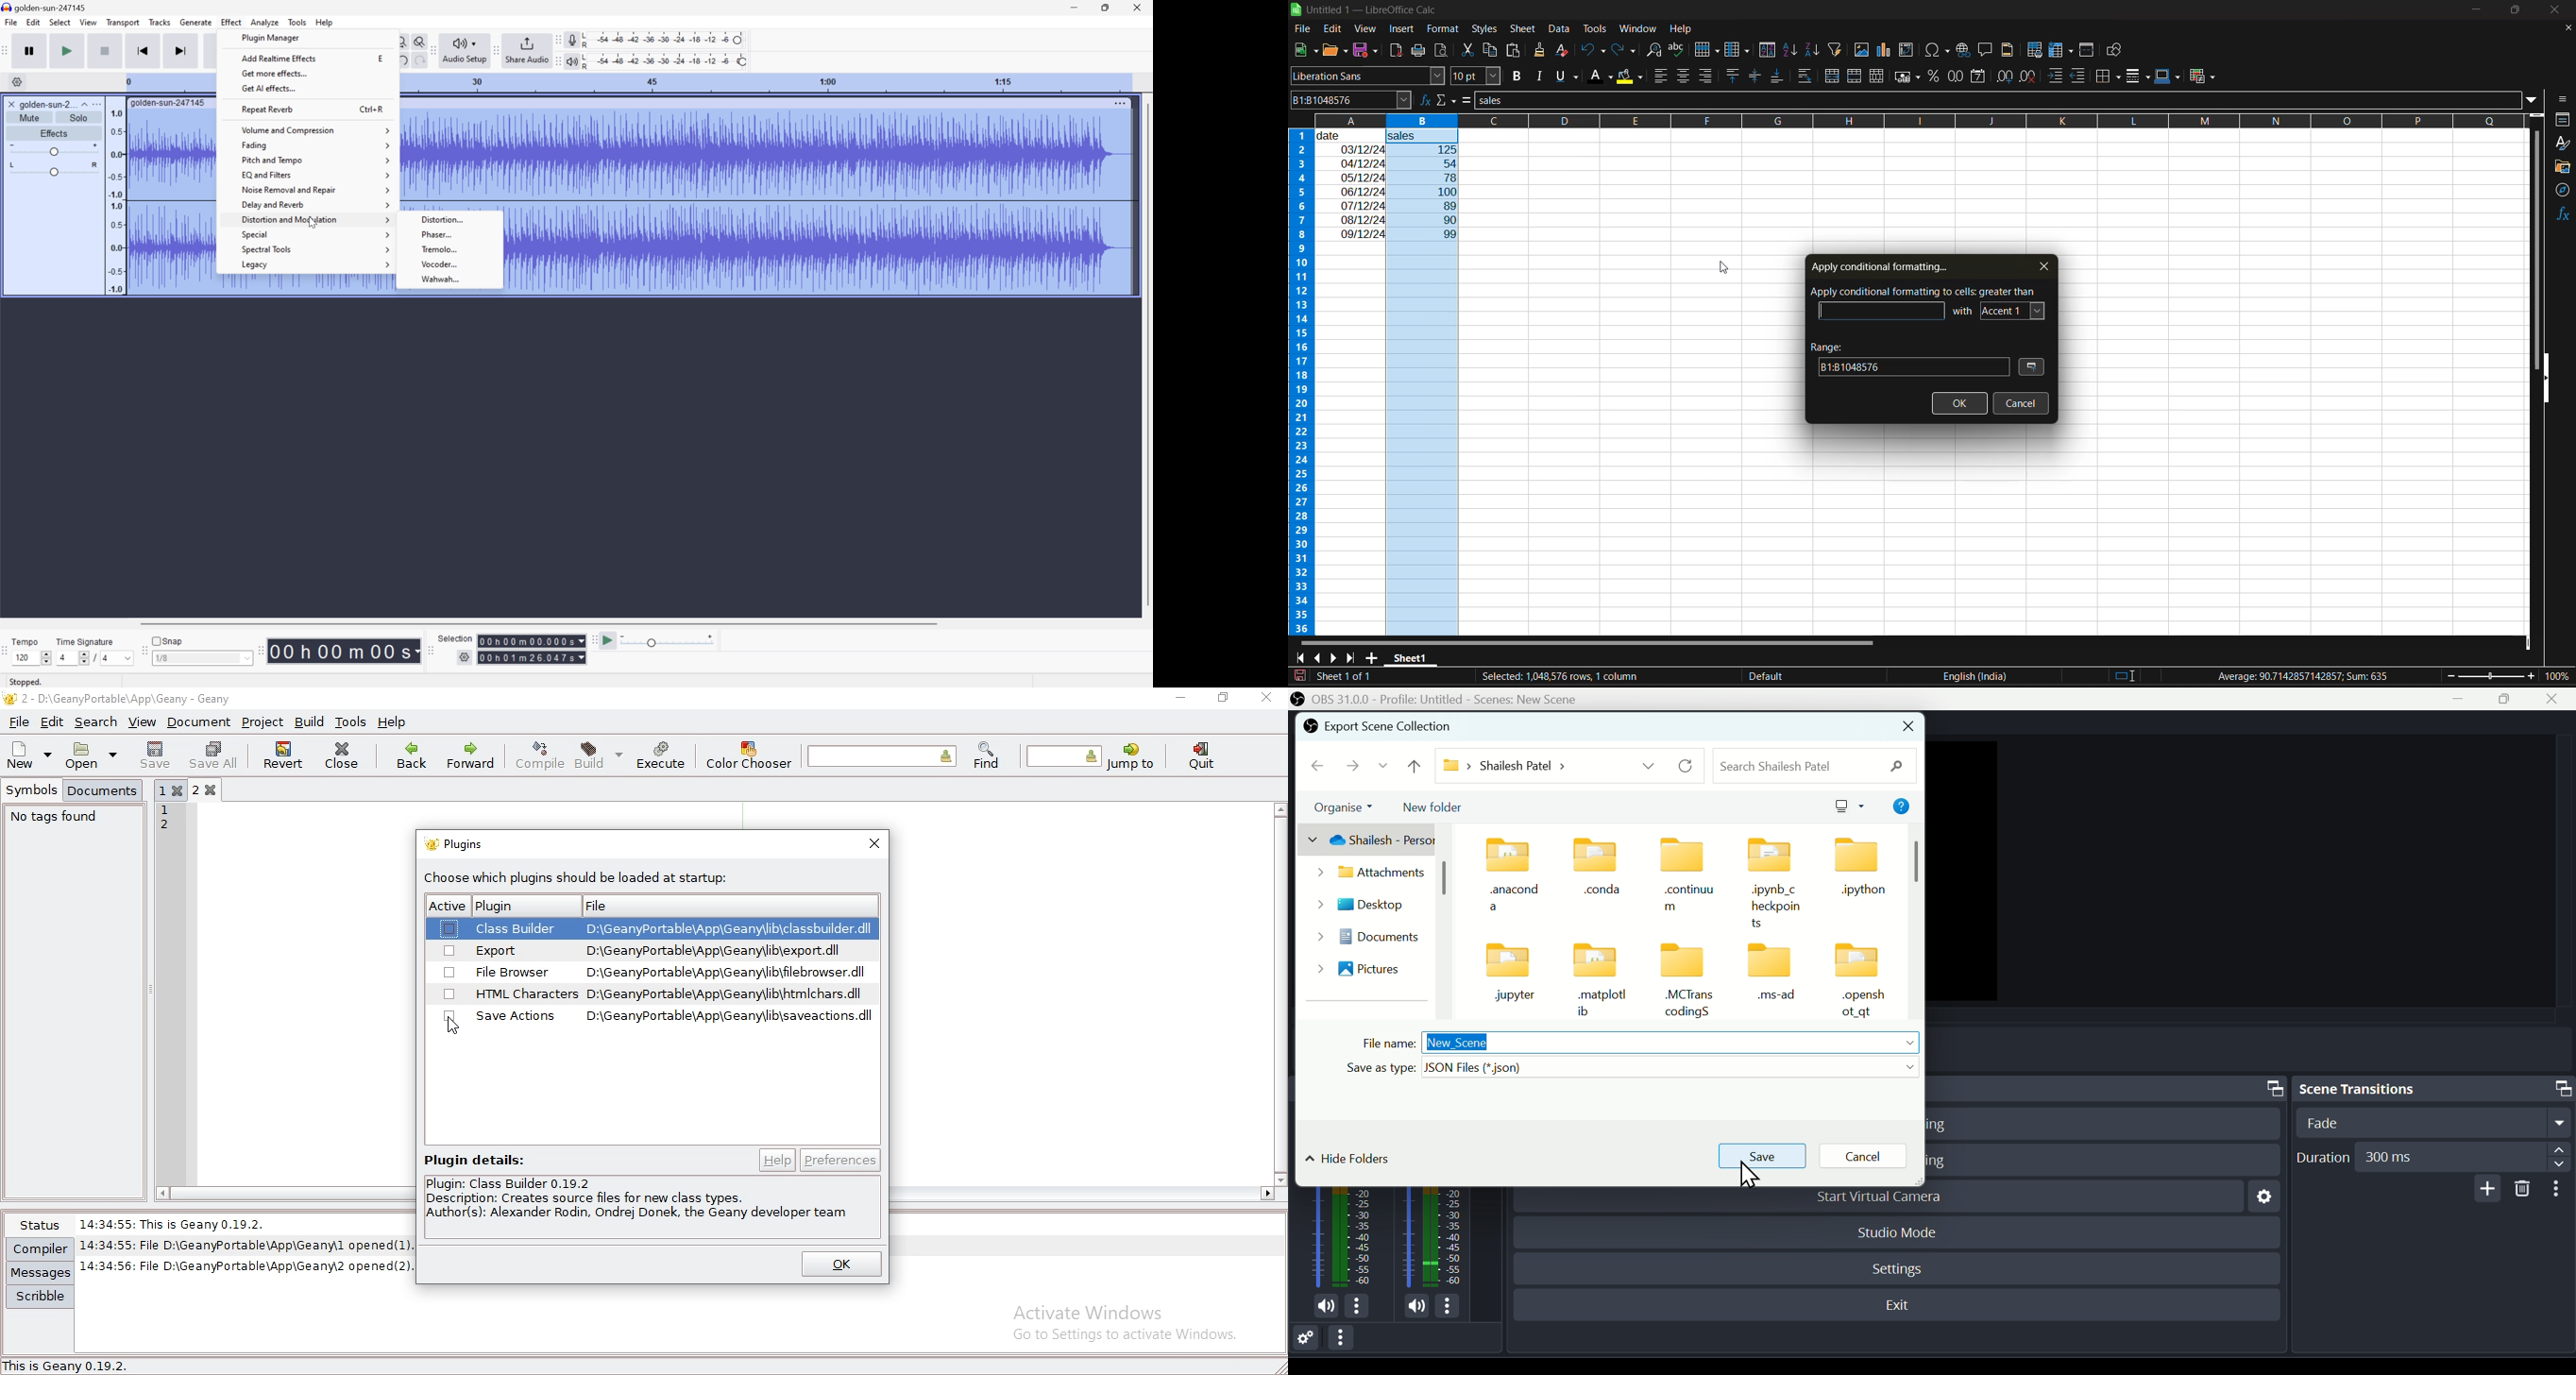  Describe the element at coordinates (1611, 928) in the screenshot. I see `File manager` at that location.